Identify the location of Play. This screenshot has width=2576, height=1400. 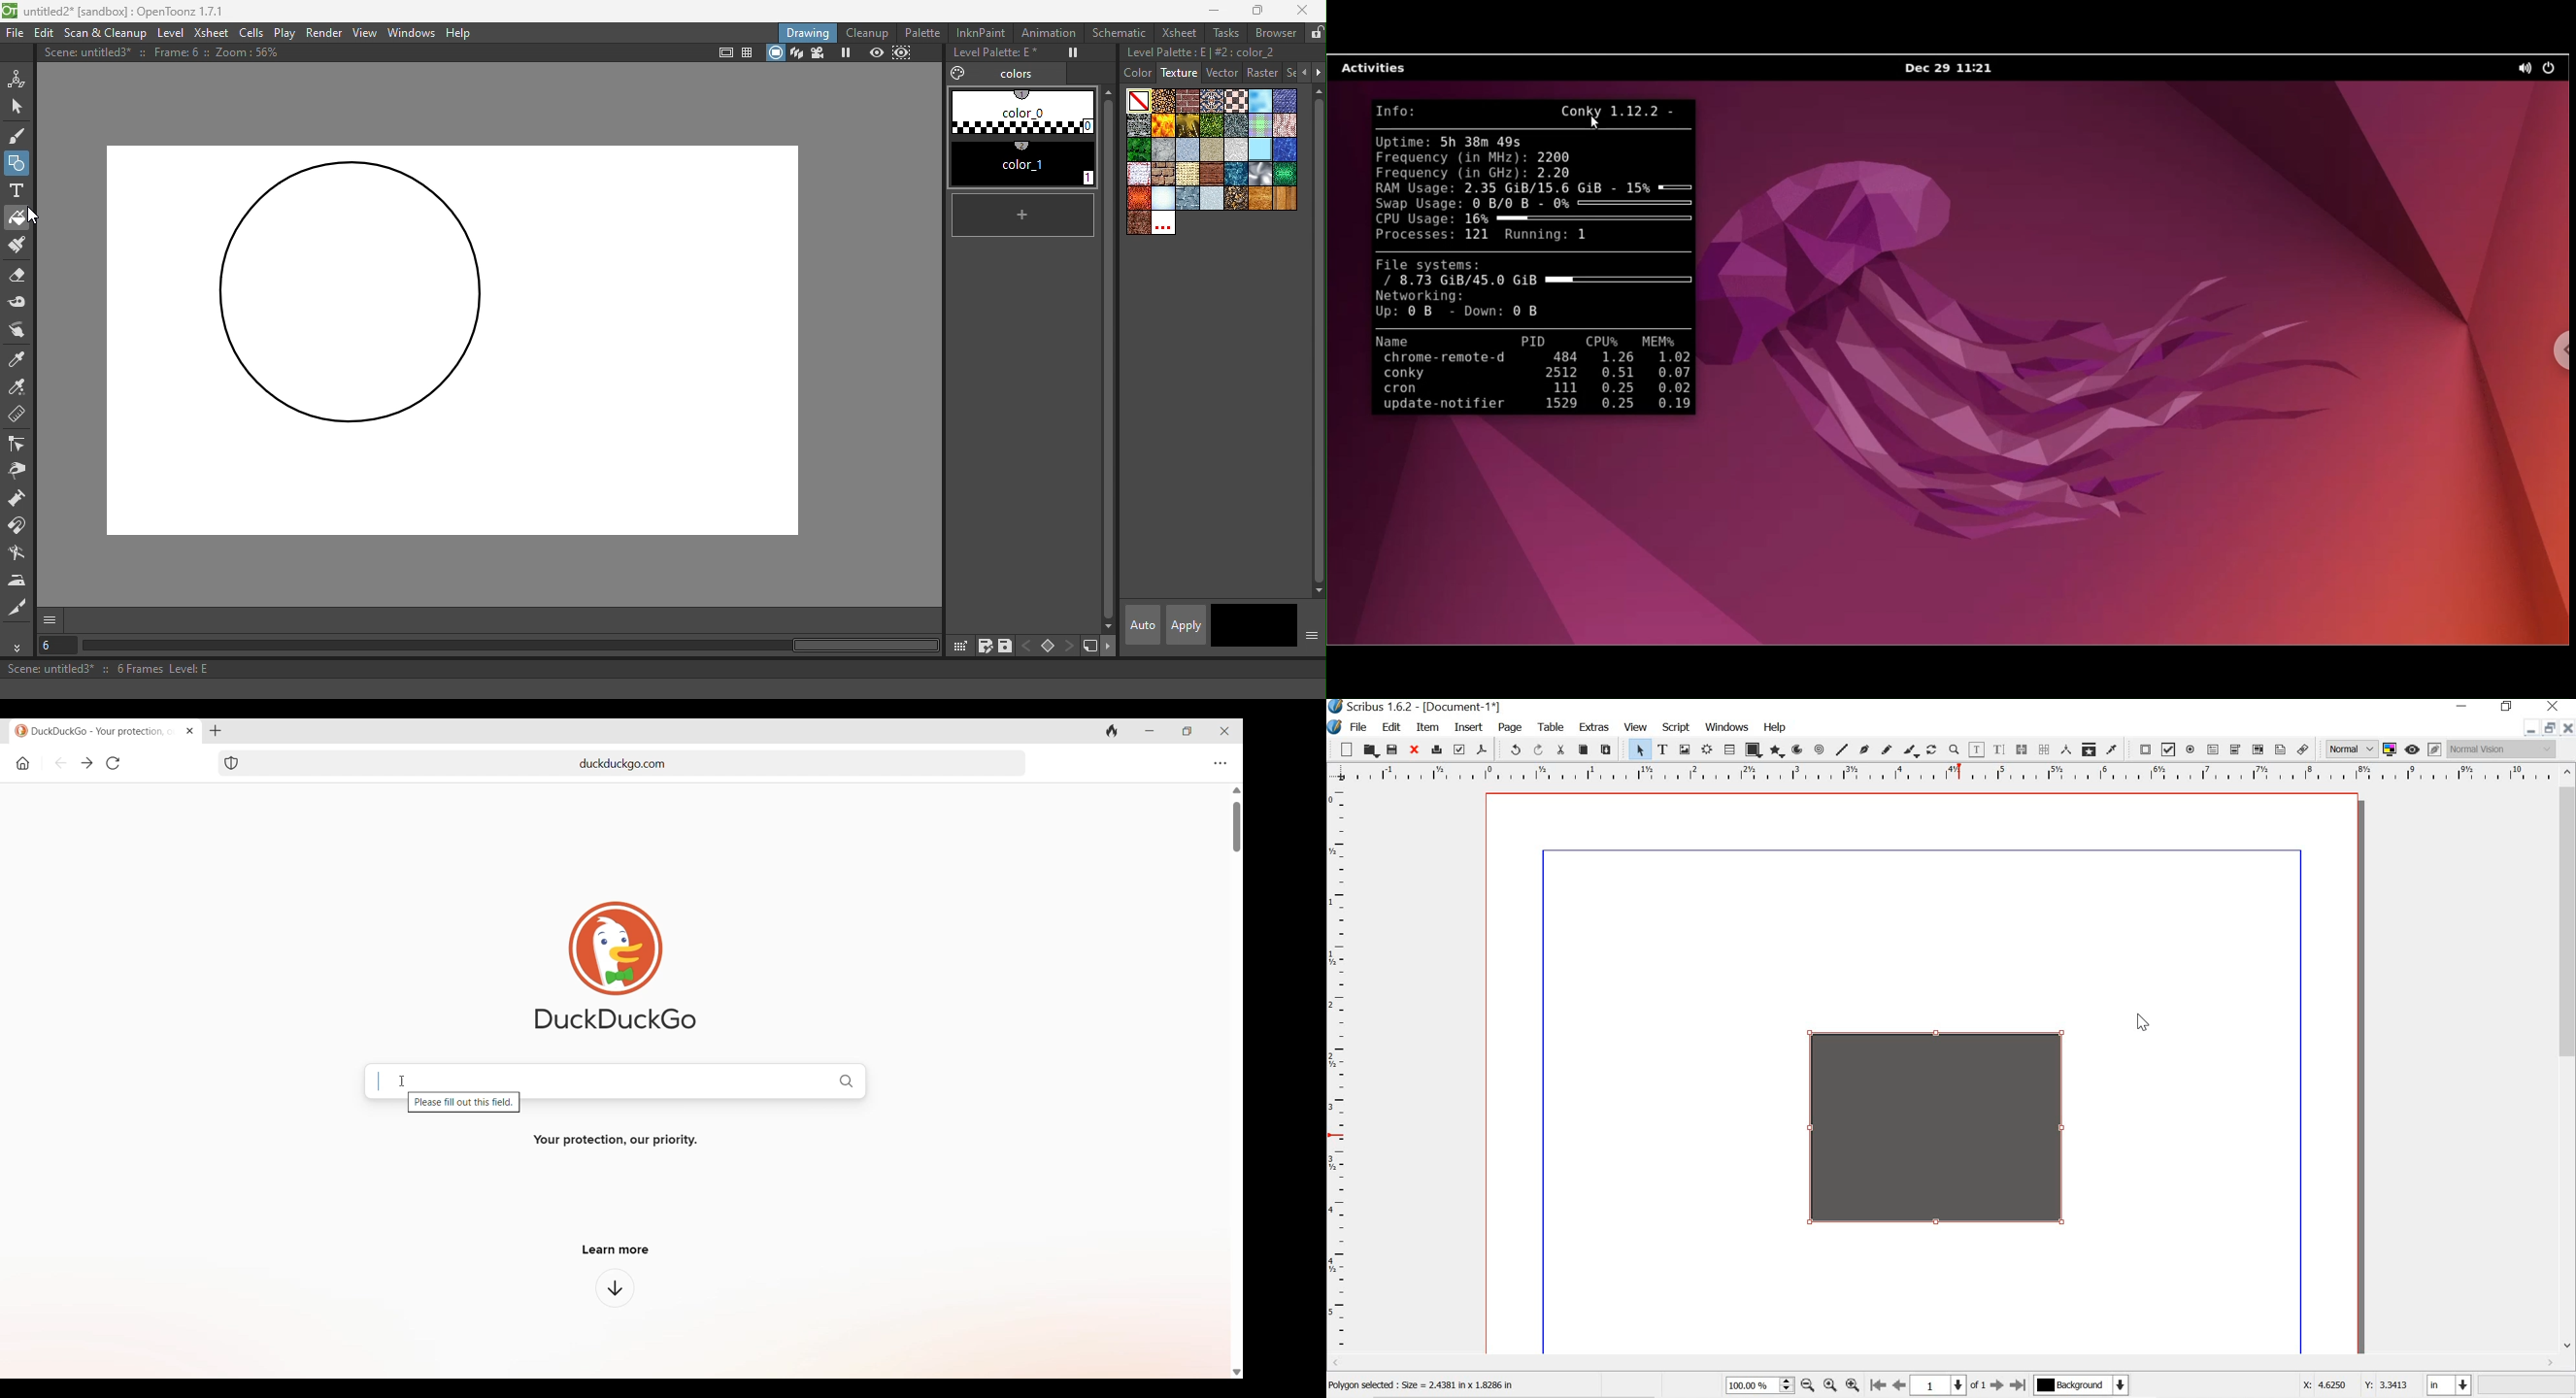
(285, 32).